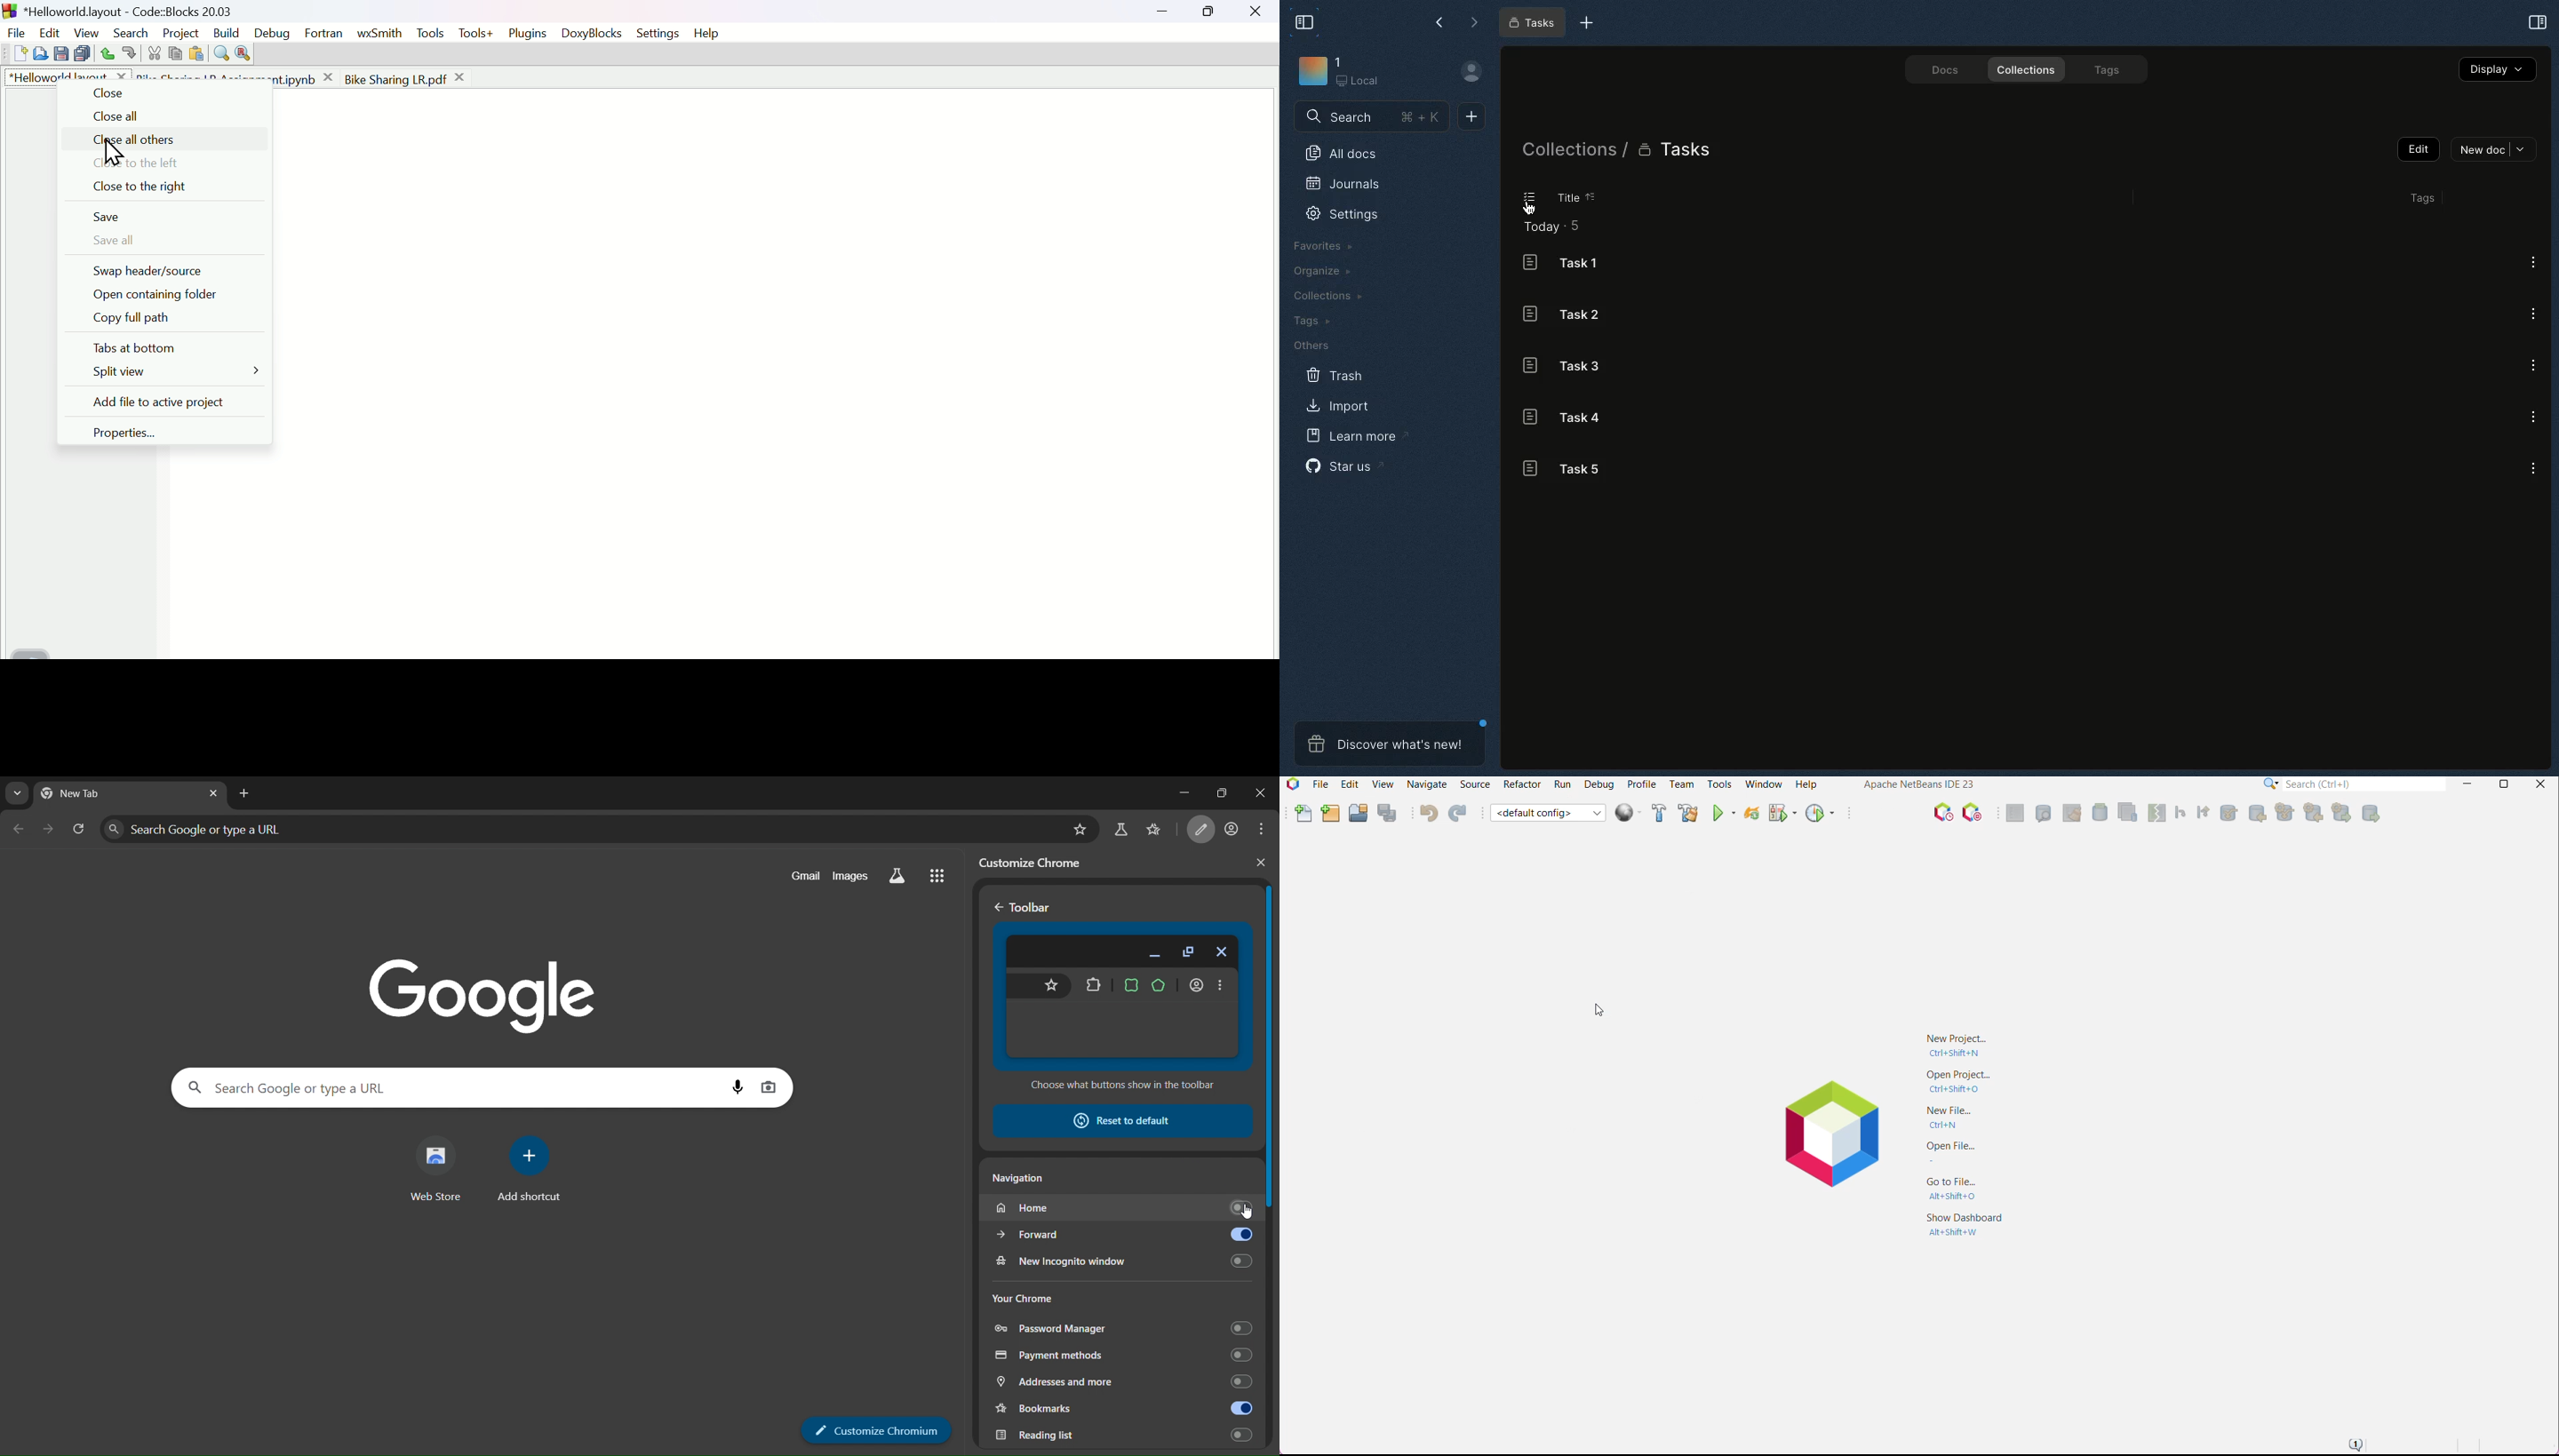 The image size is (2576, 1456). Describe the element at coordinates (1306, 22) in the screenshot. I see `Collapse sidebar` at that location.